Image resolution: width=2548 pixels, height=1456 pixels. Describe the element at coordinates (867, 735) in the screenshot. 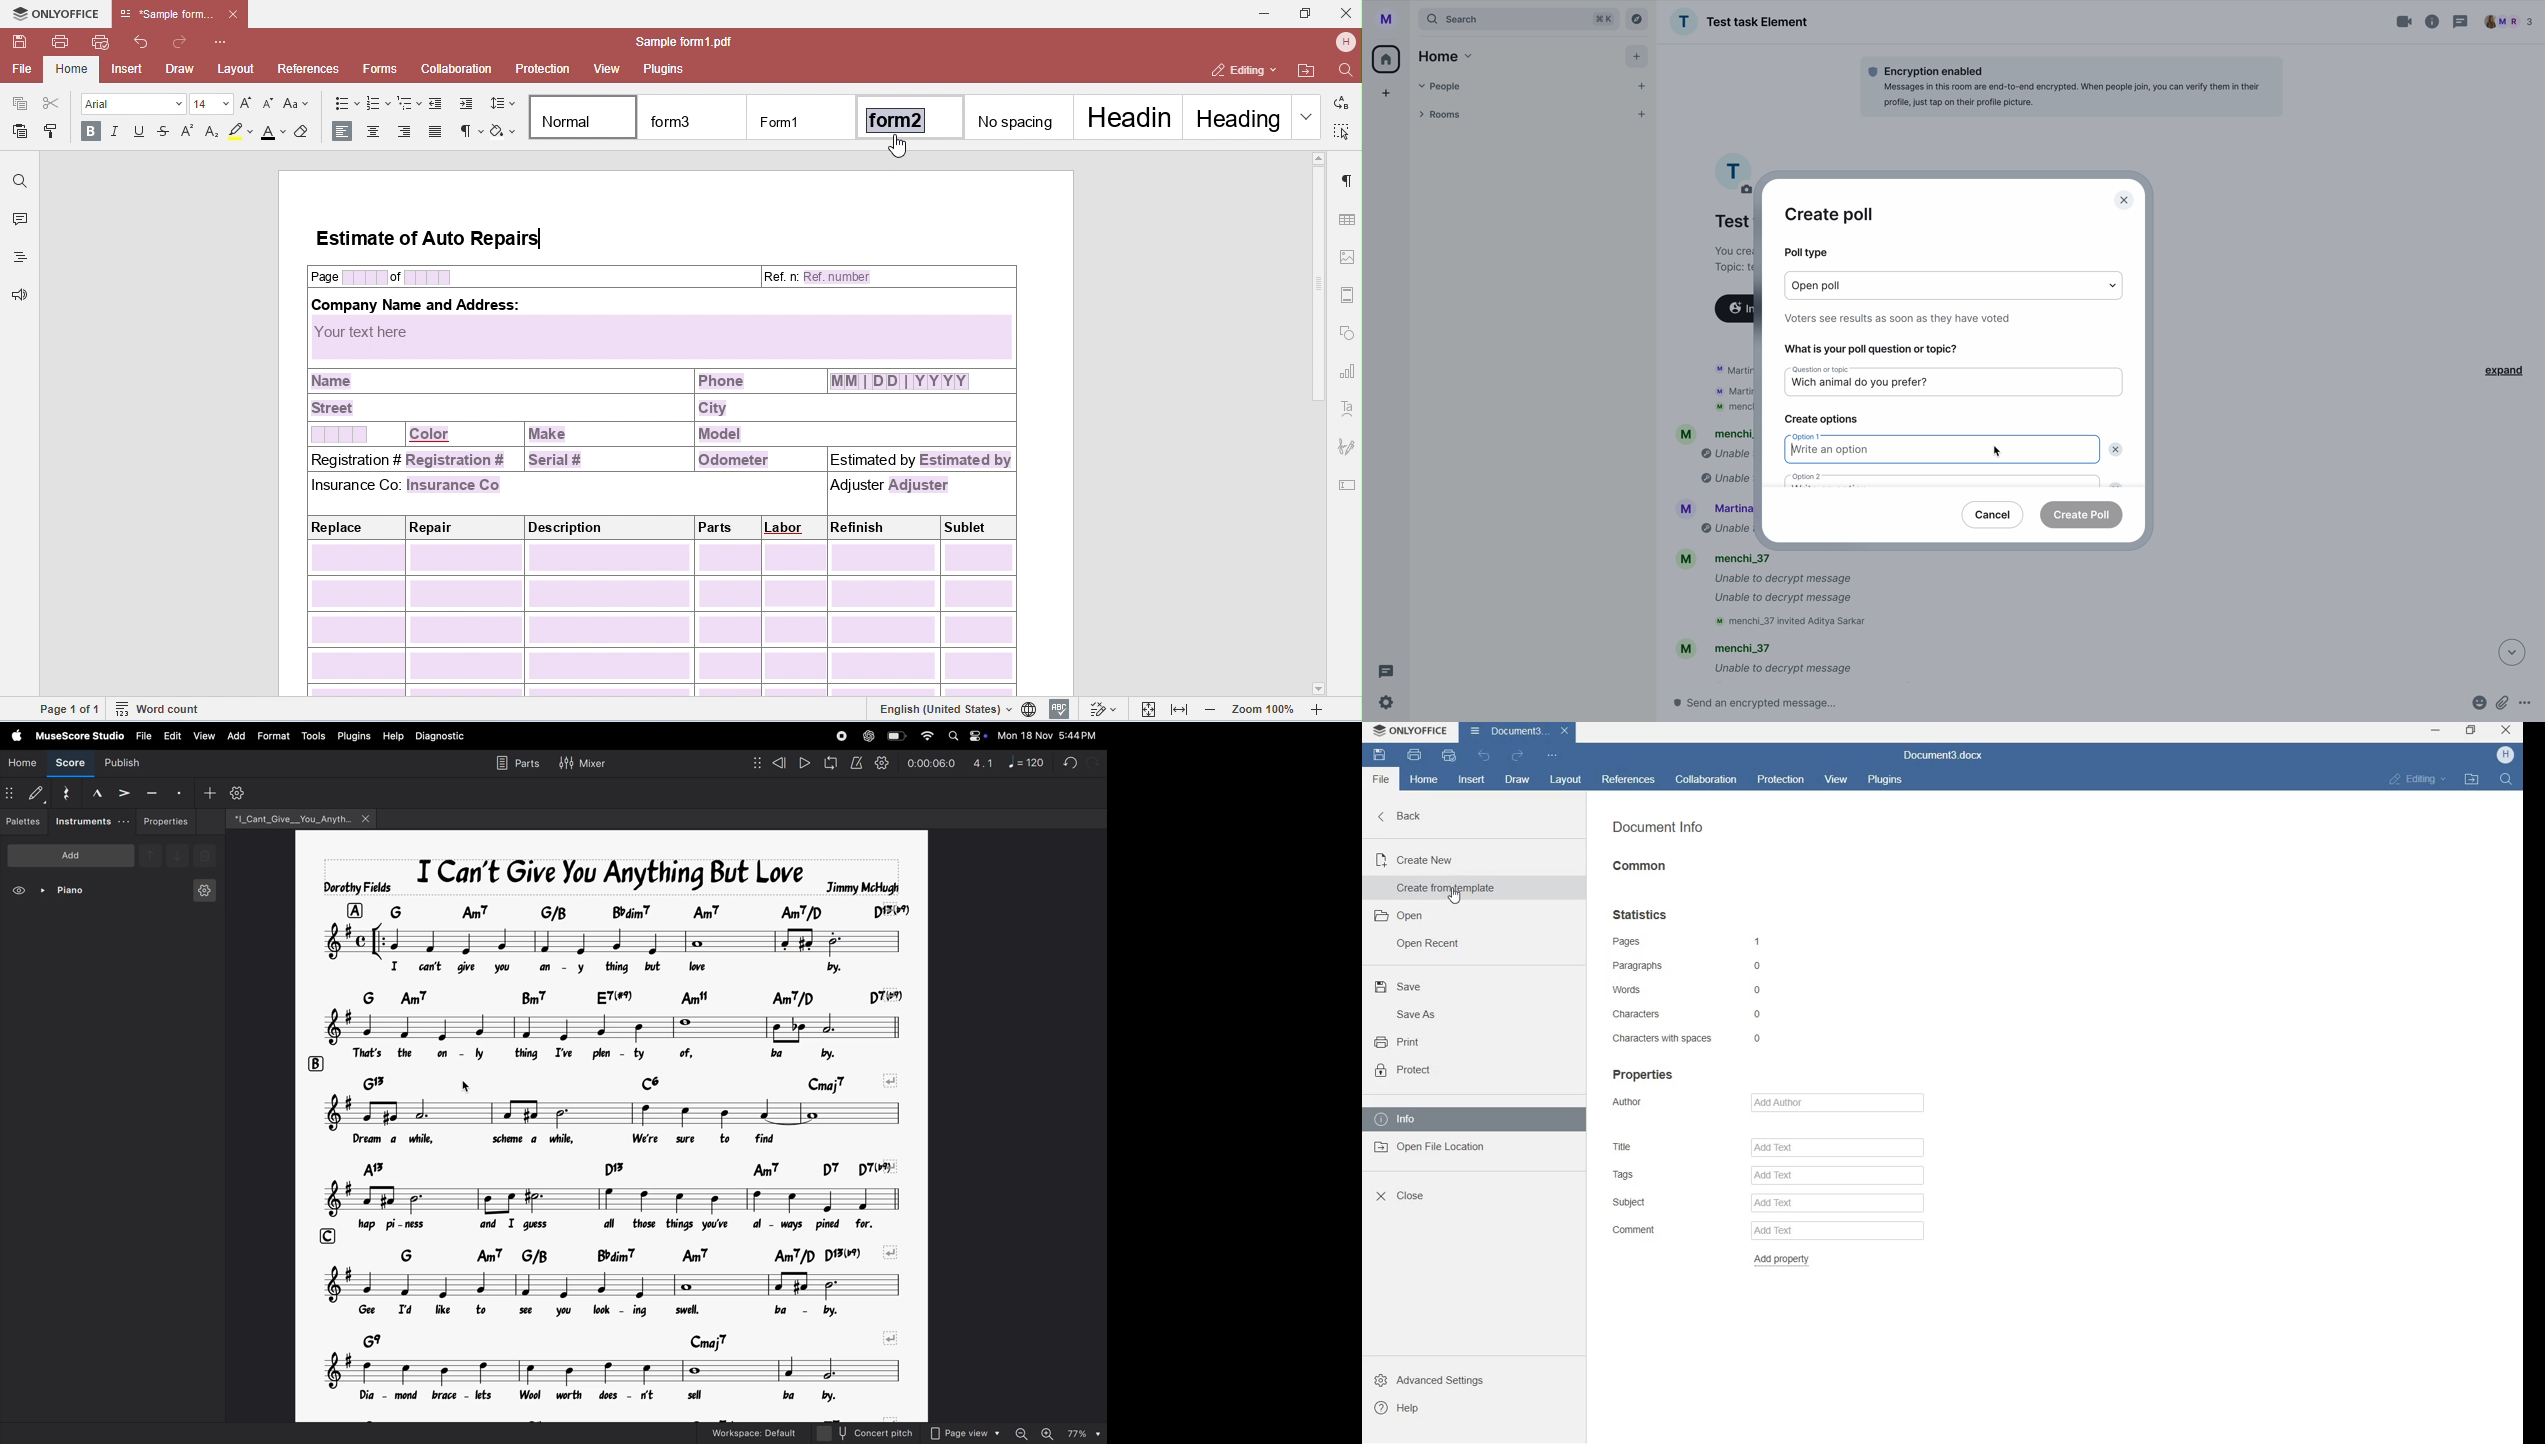

I see `chatgpt` at that location.